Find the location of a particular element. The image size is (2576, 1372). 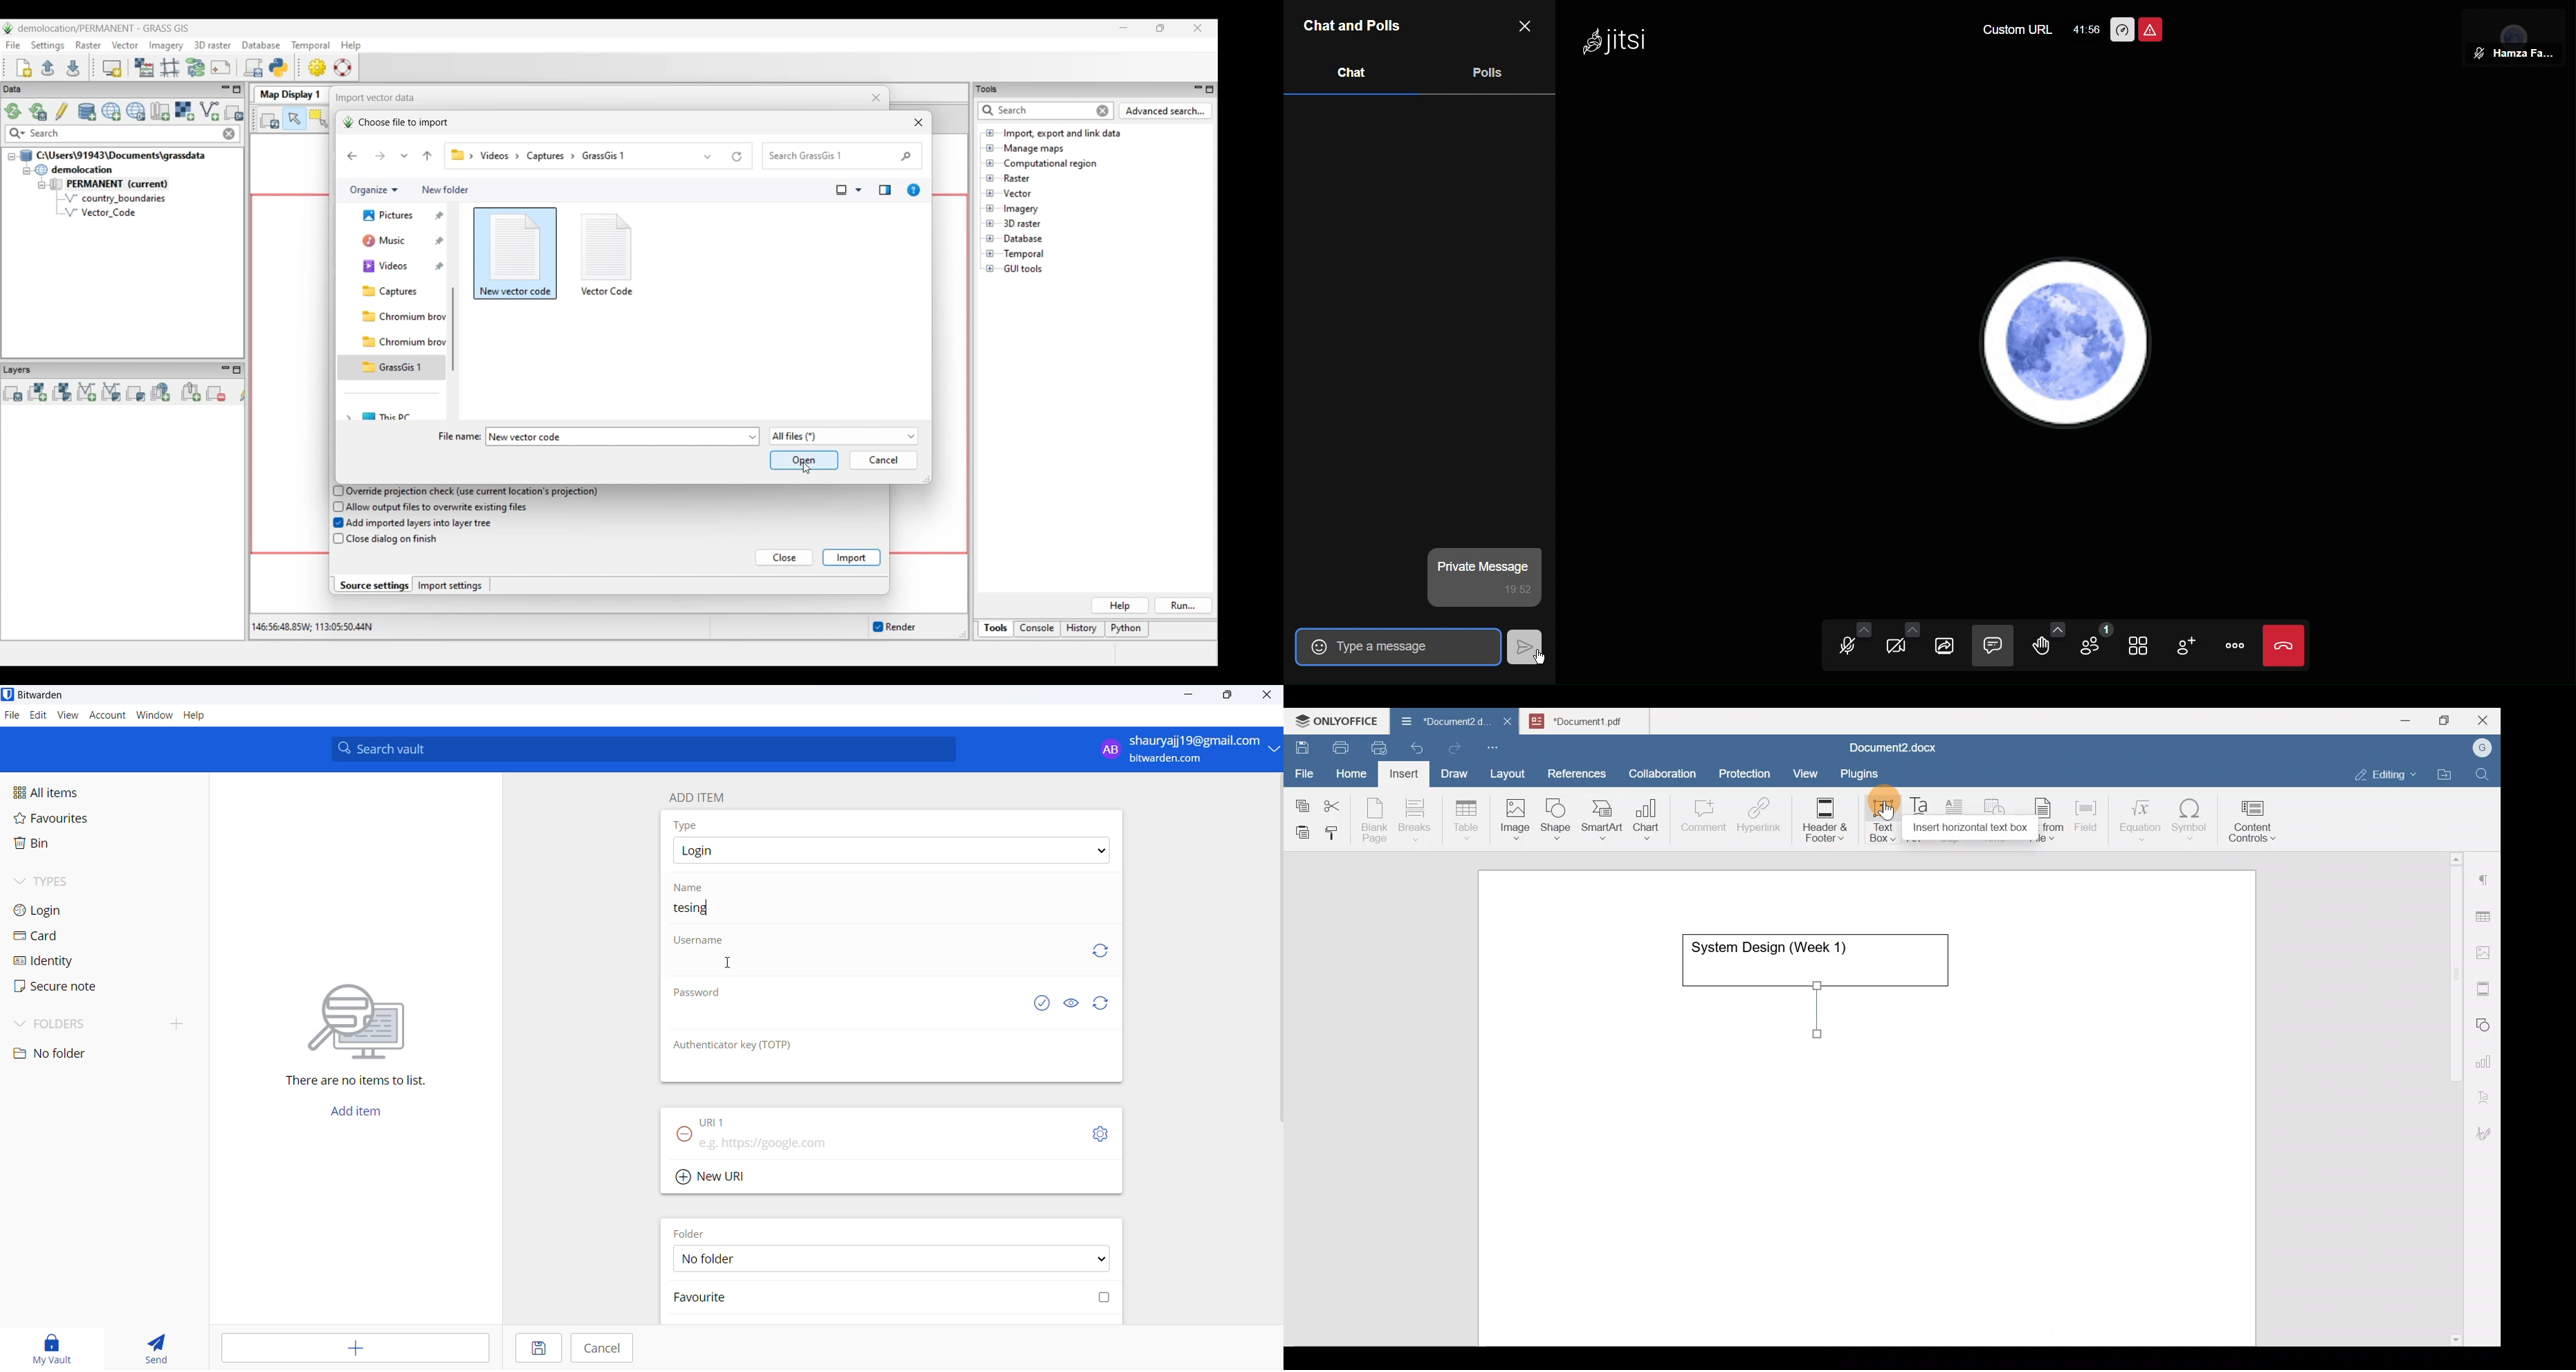

Jitsi is located at coordinates (1618, 39).